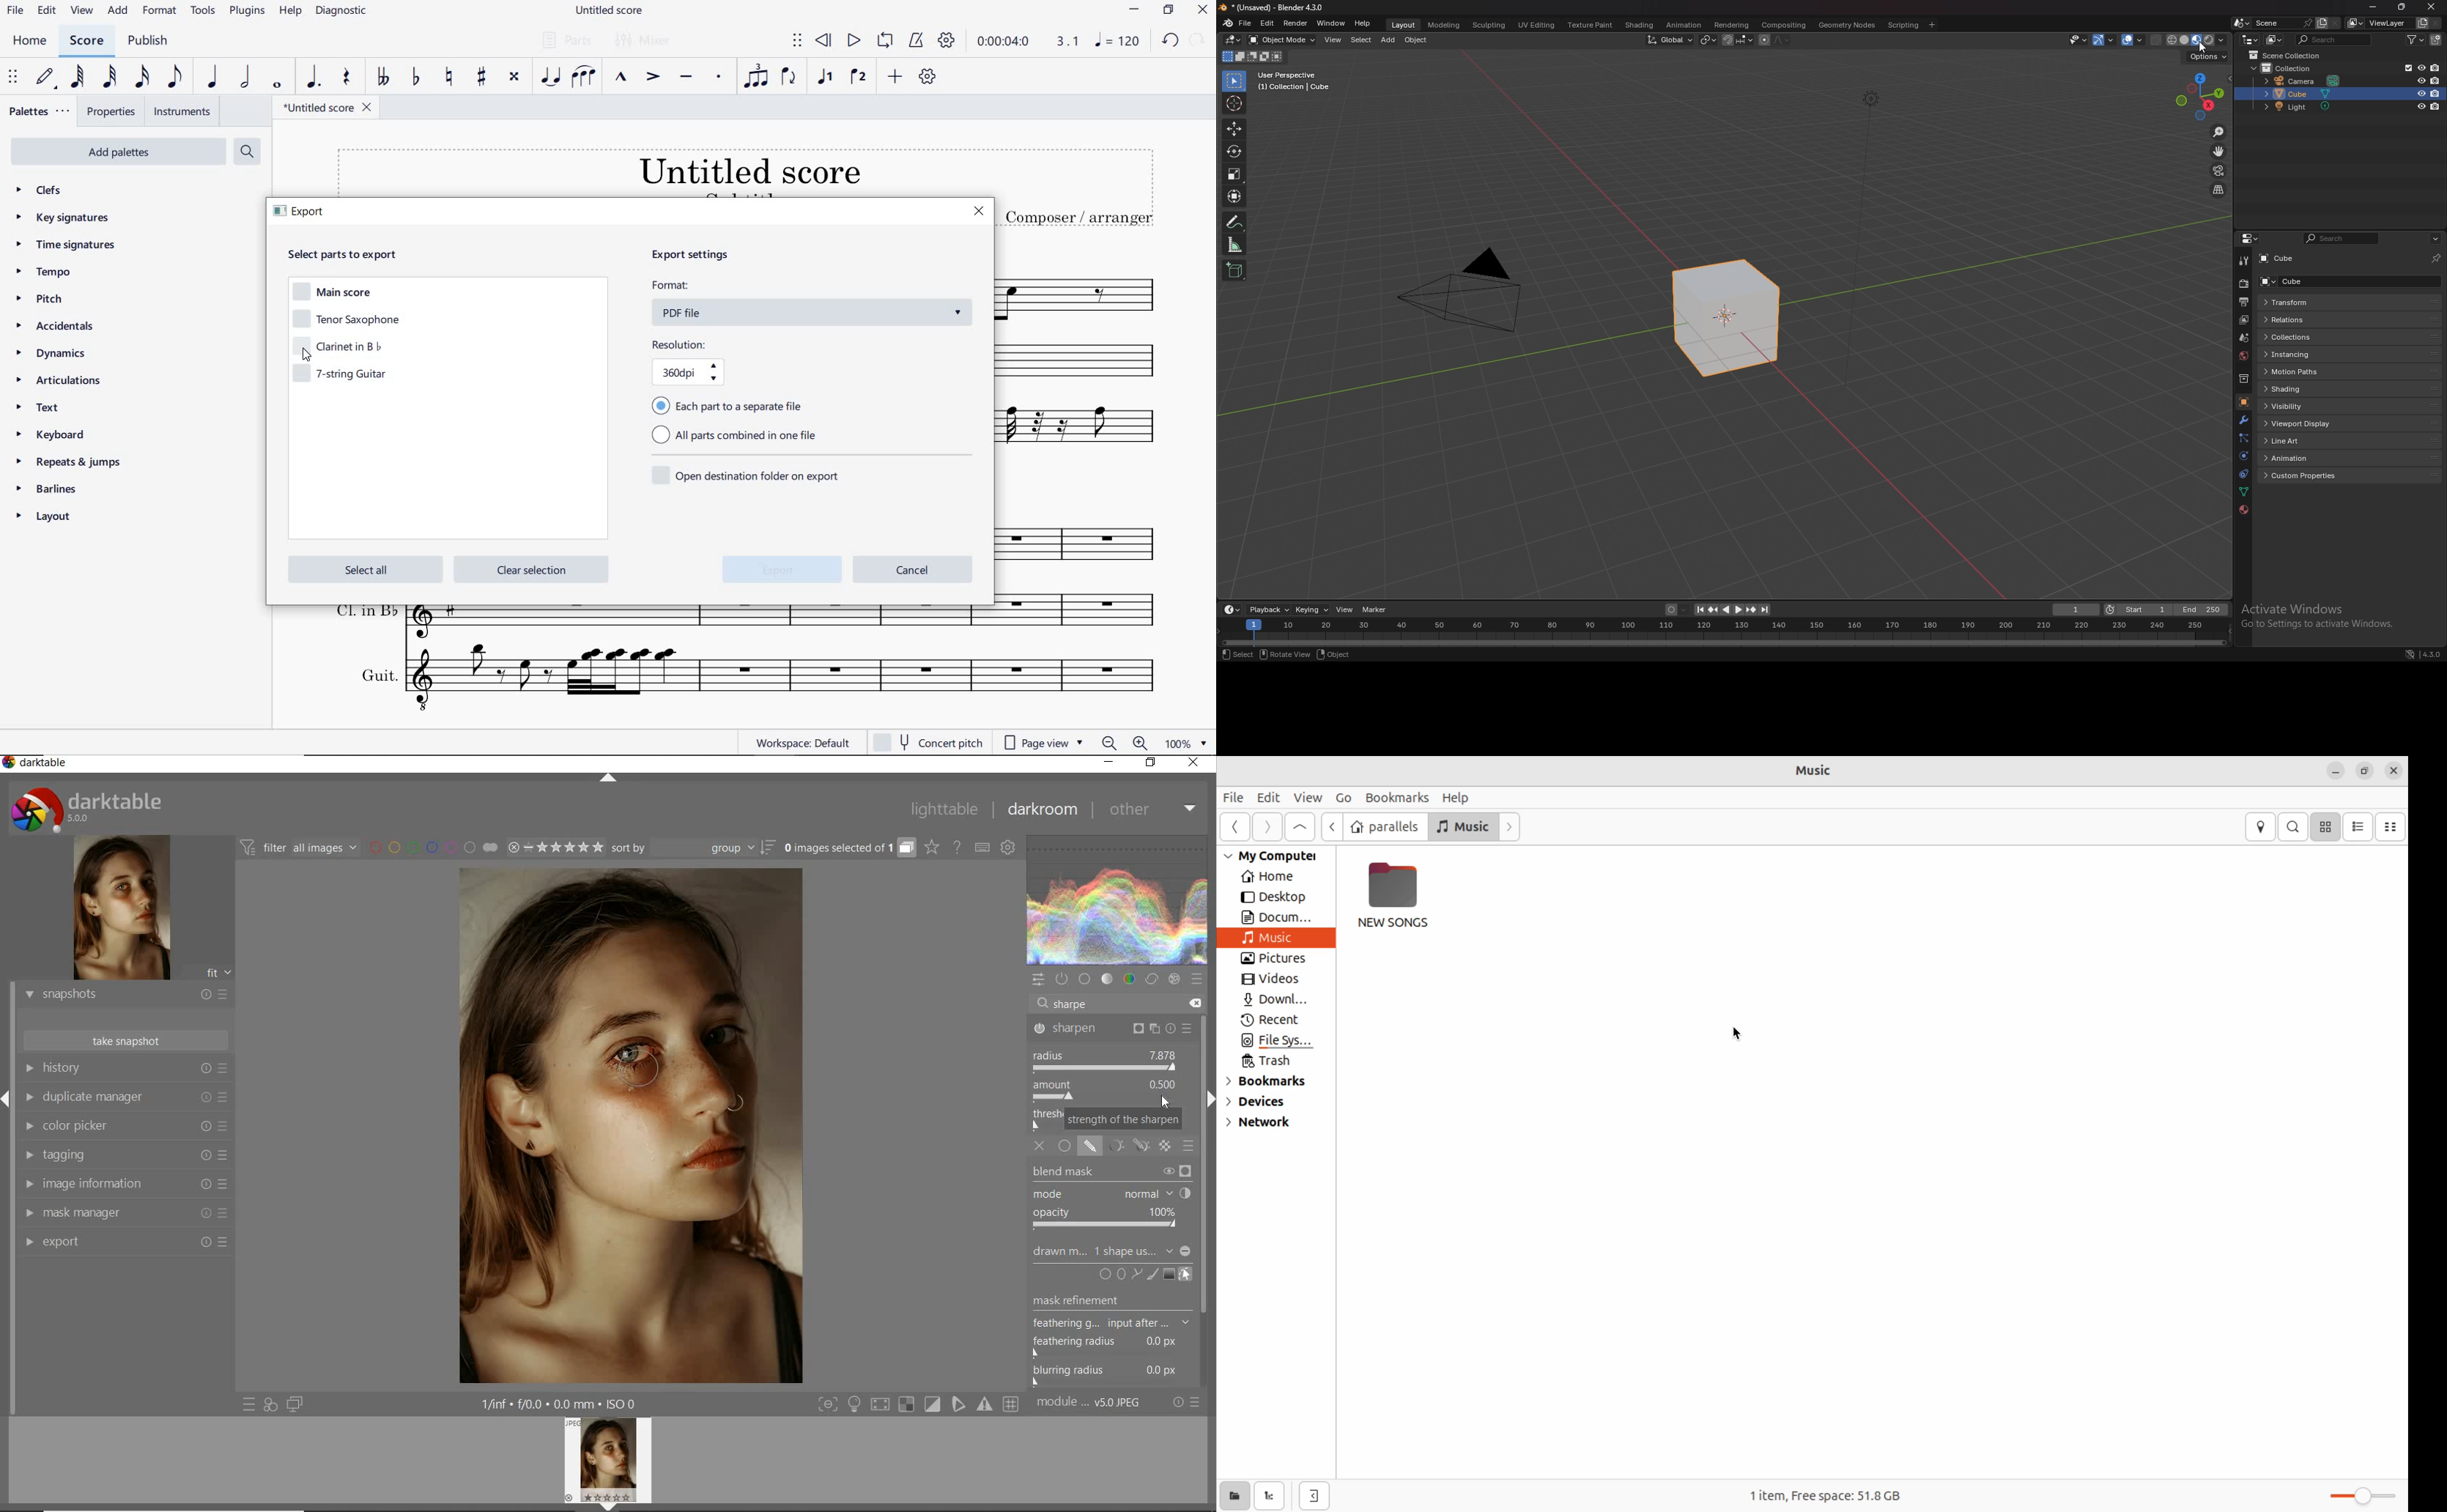  I want to click on quick access to presets, so click(250, 1403).